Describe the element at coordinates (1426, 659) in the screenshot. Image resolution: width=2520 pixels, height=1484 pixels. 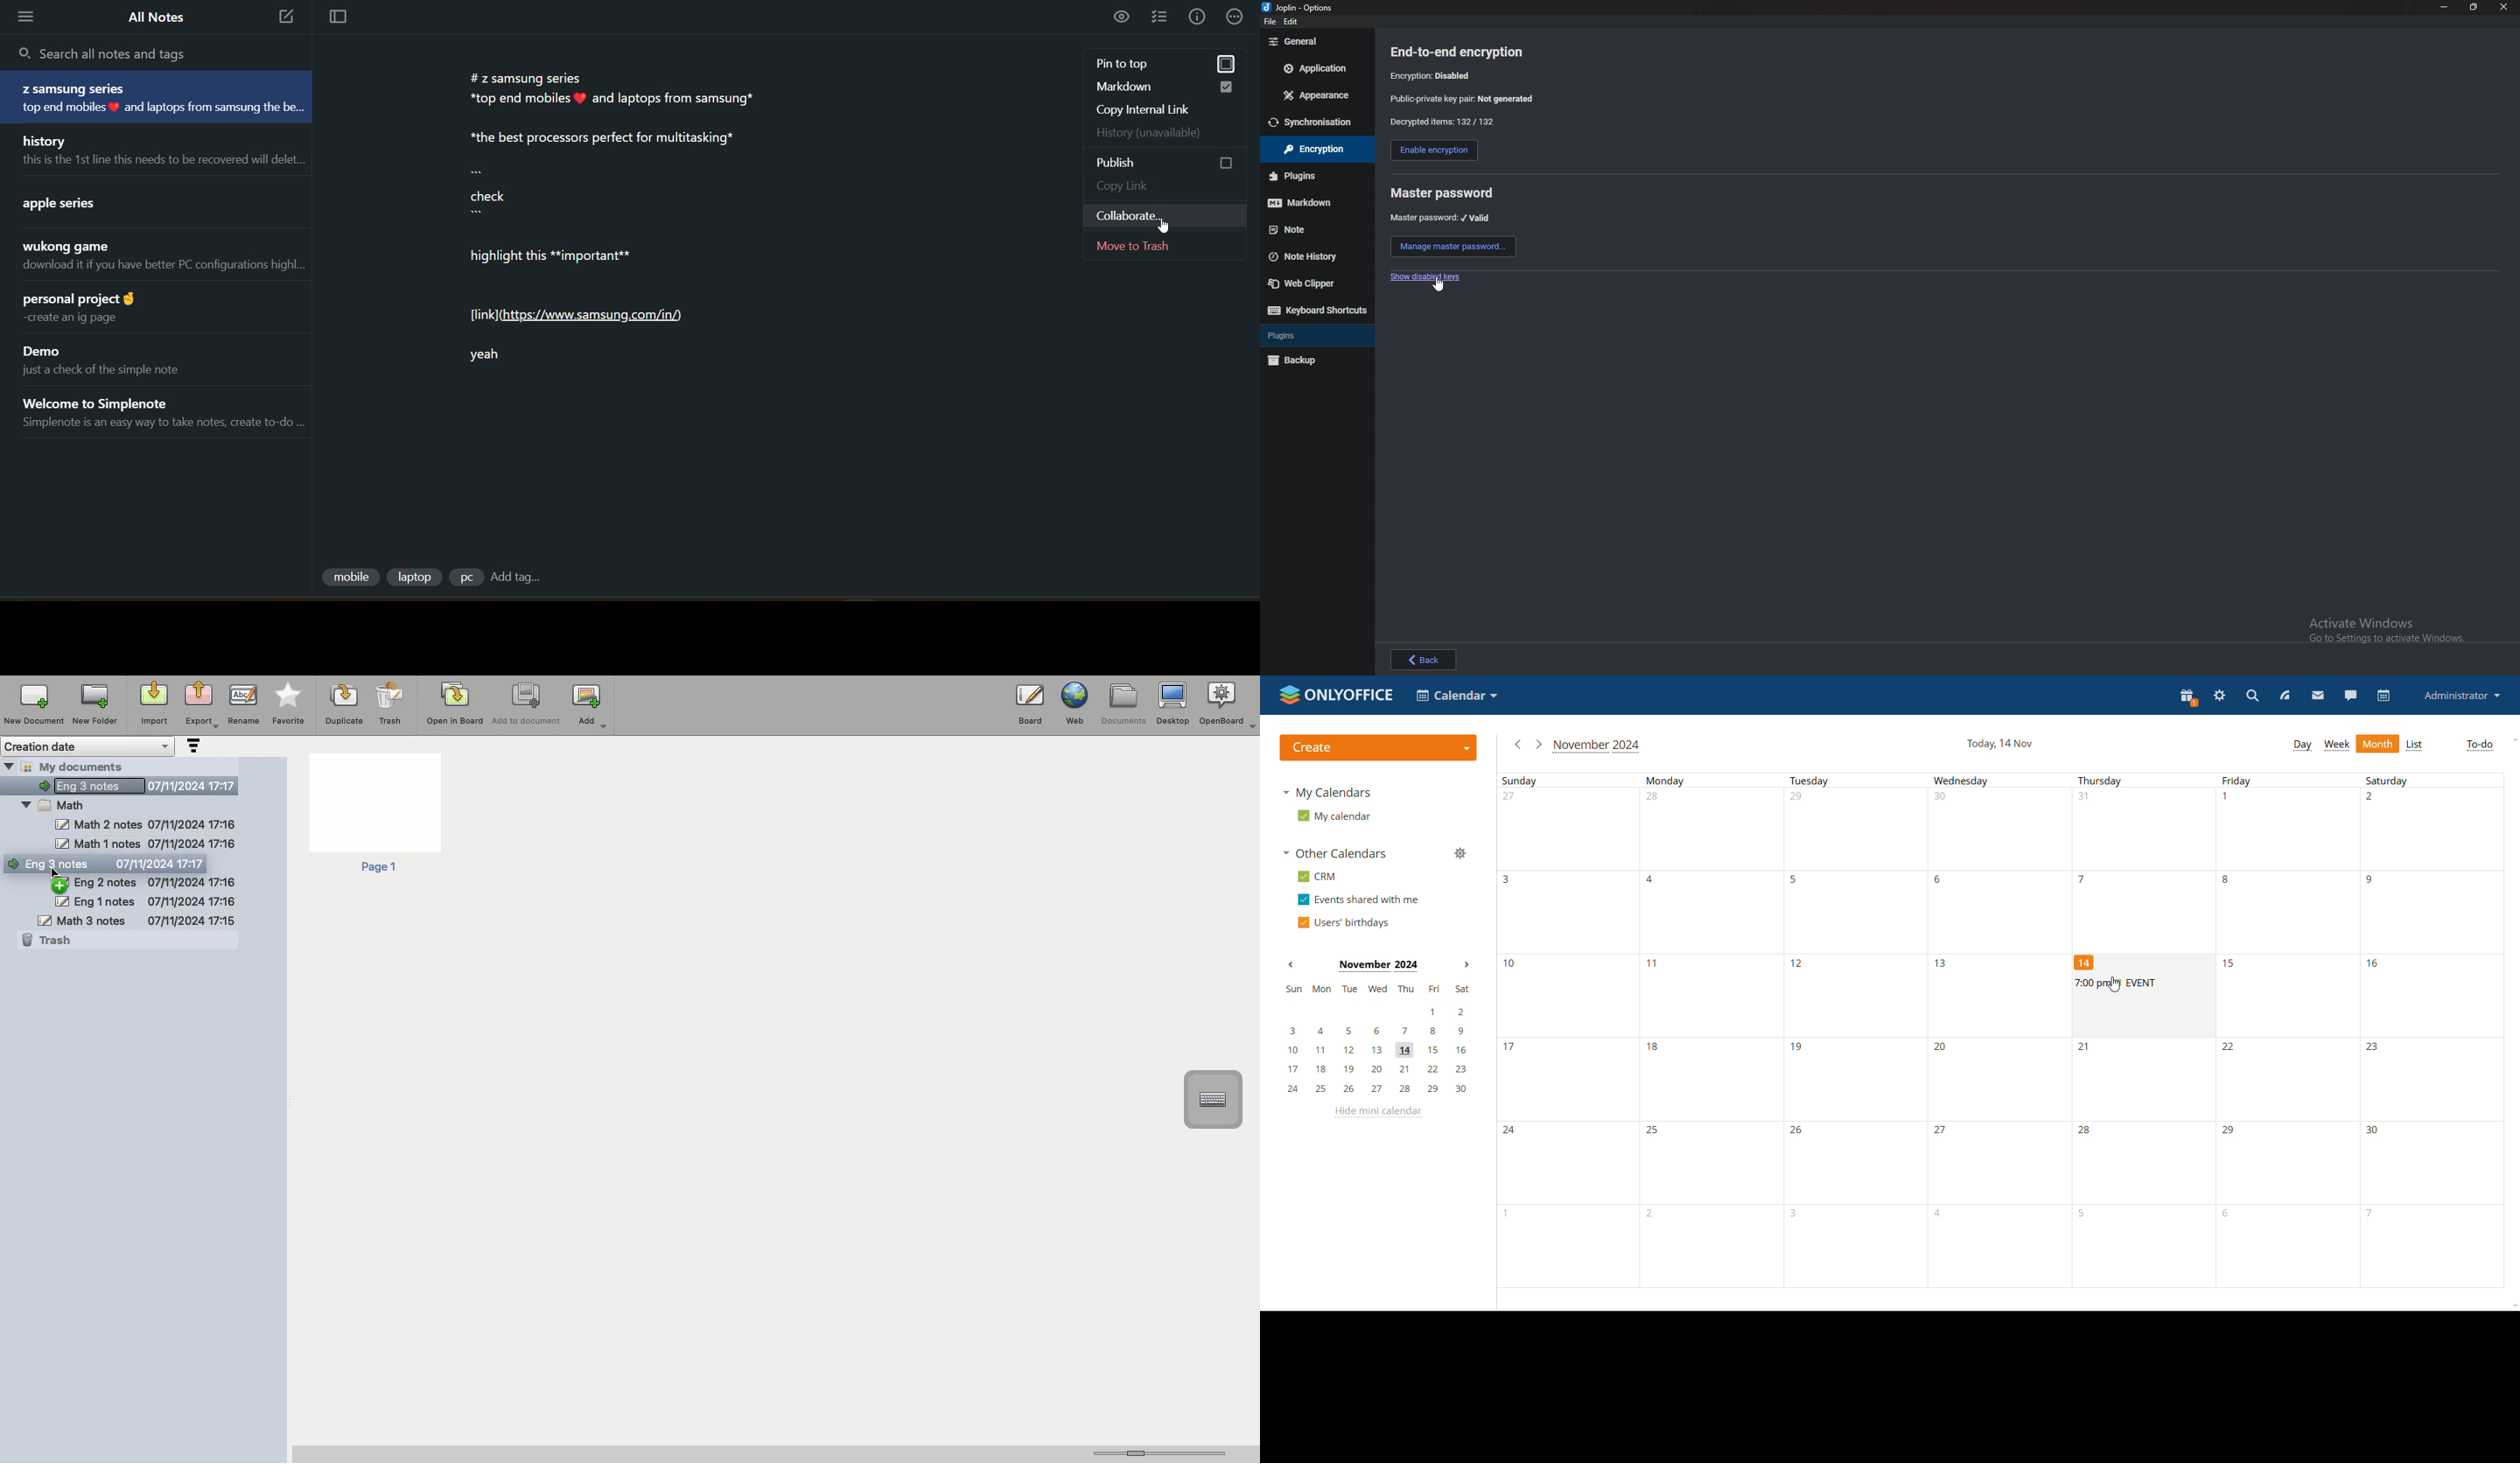
I see `back` at that location.